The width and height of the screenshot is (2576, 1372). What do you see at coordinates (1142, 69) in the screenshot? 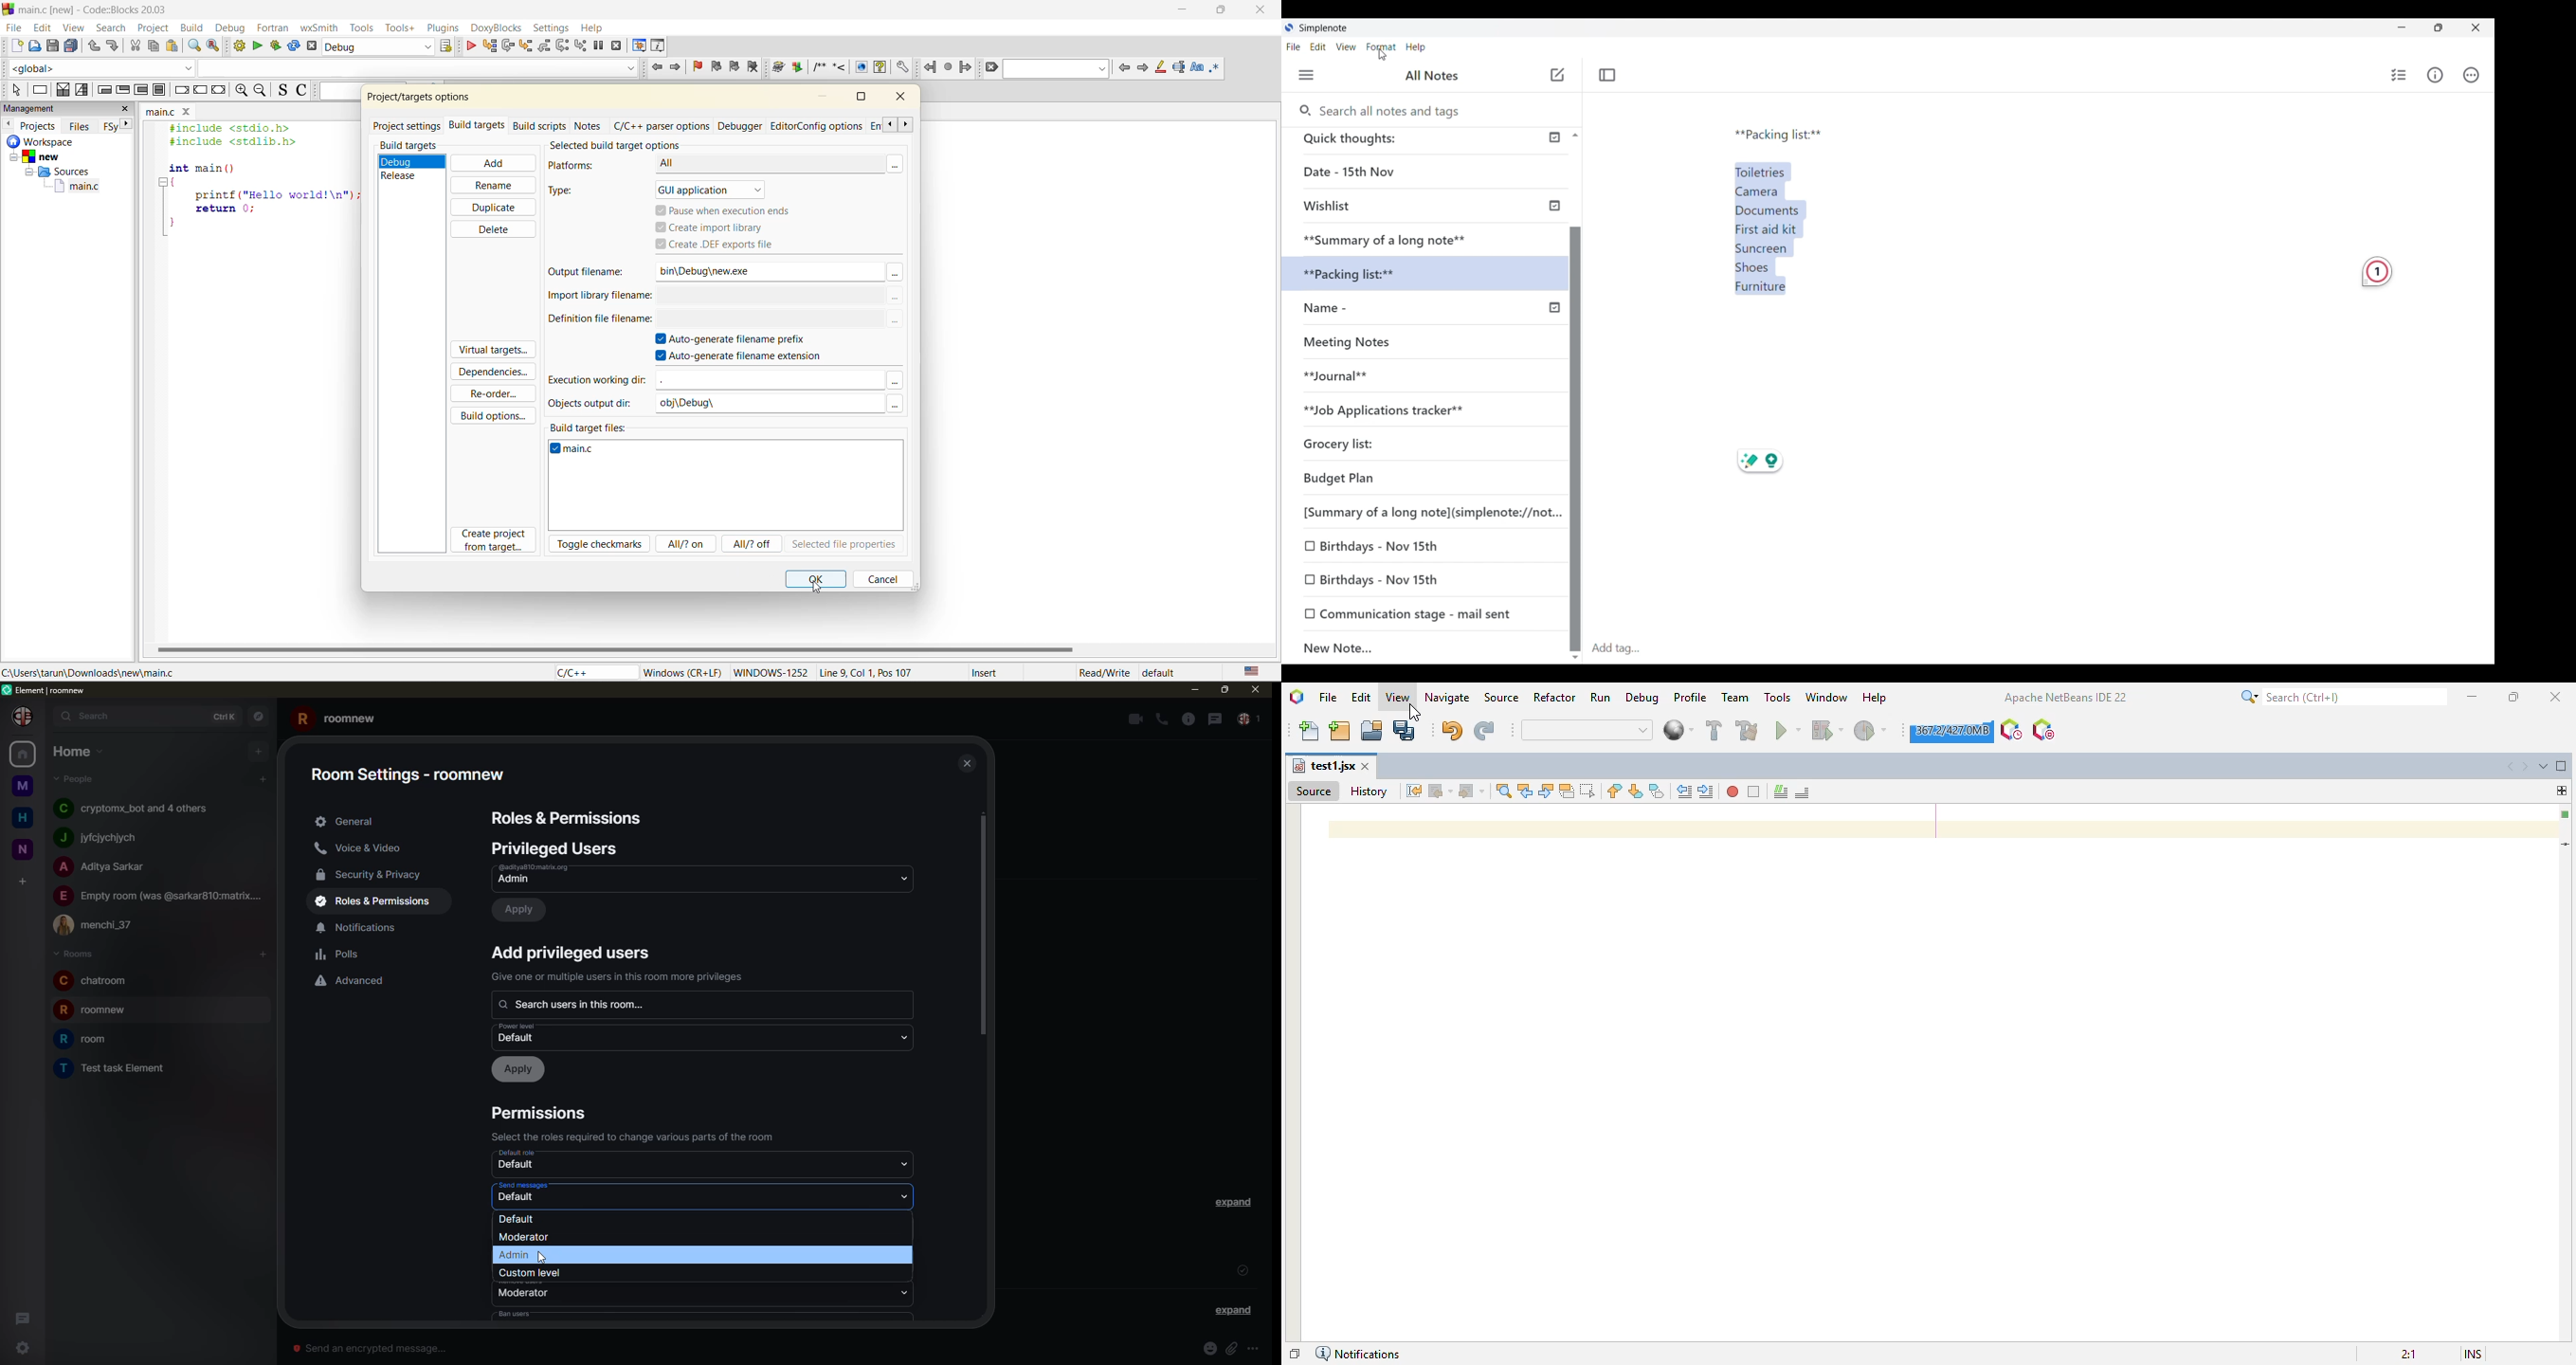
I see `next` at bounding box center [1142, 69].